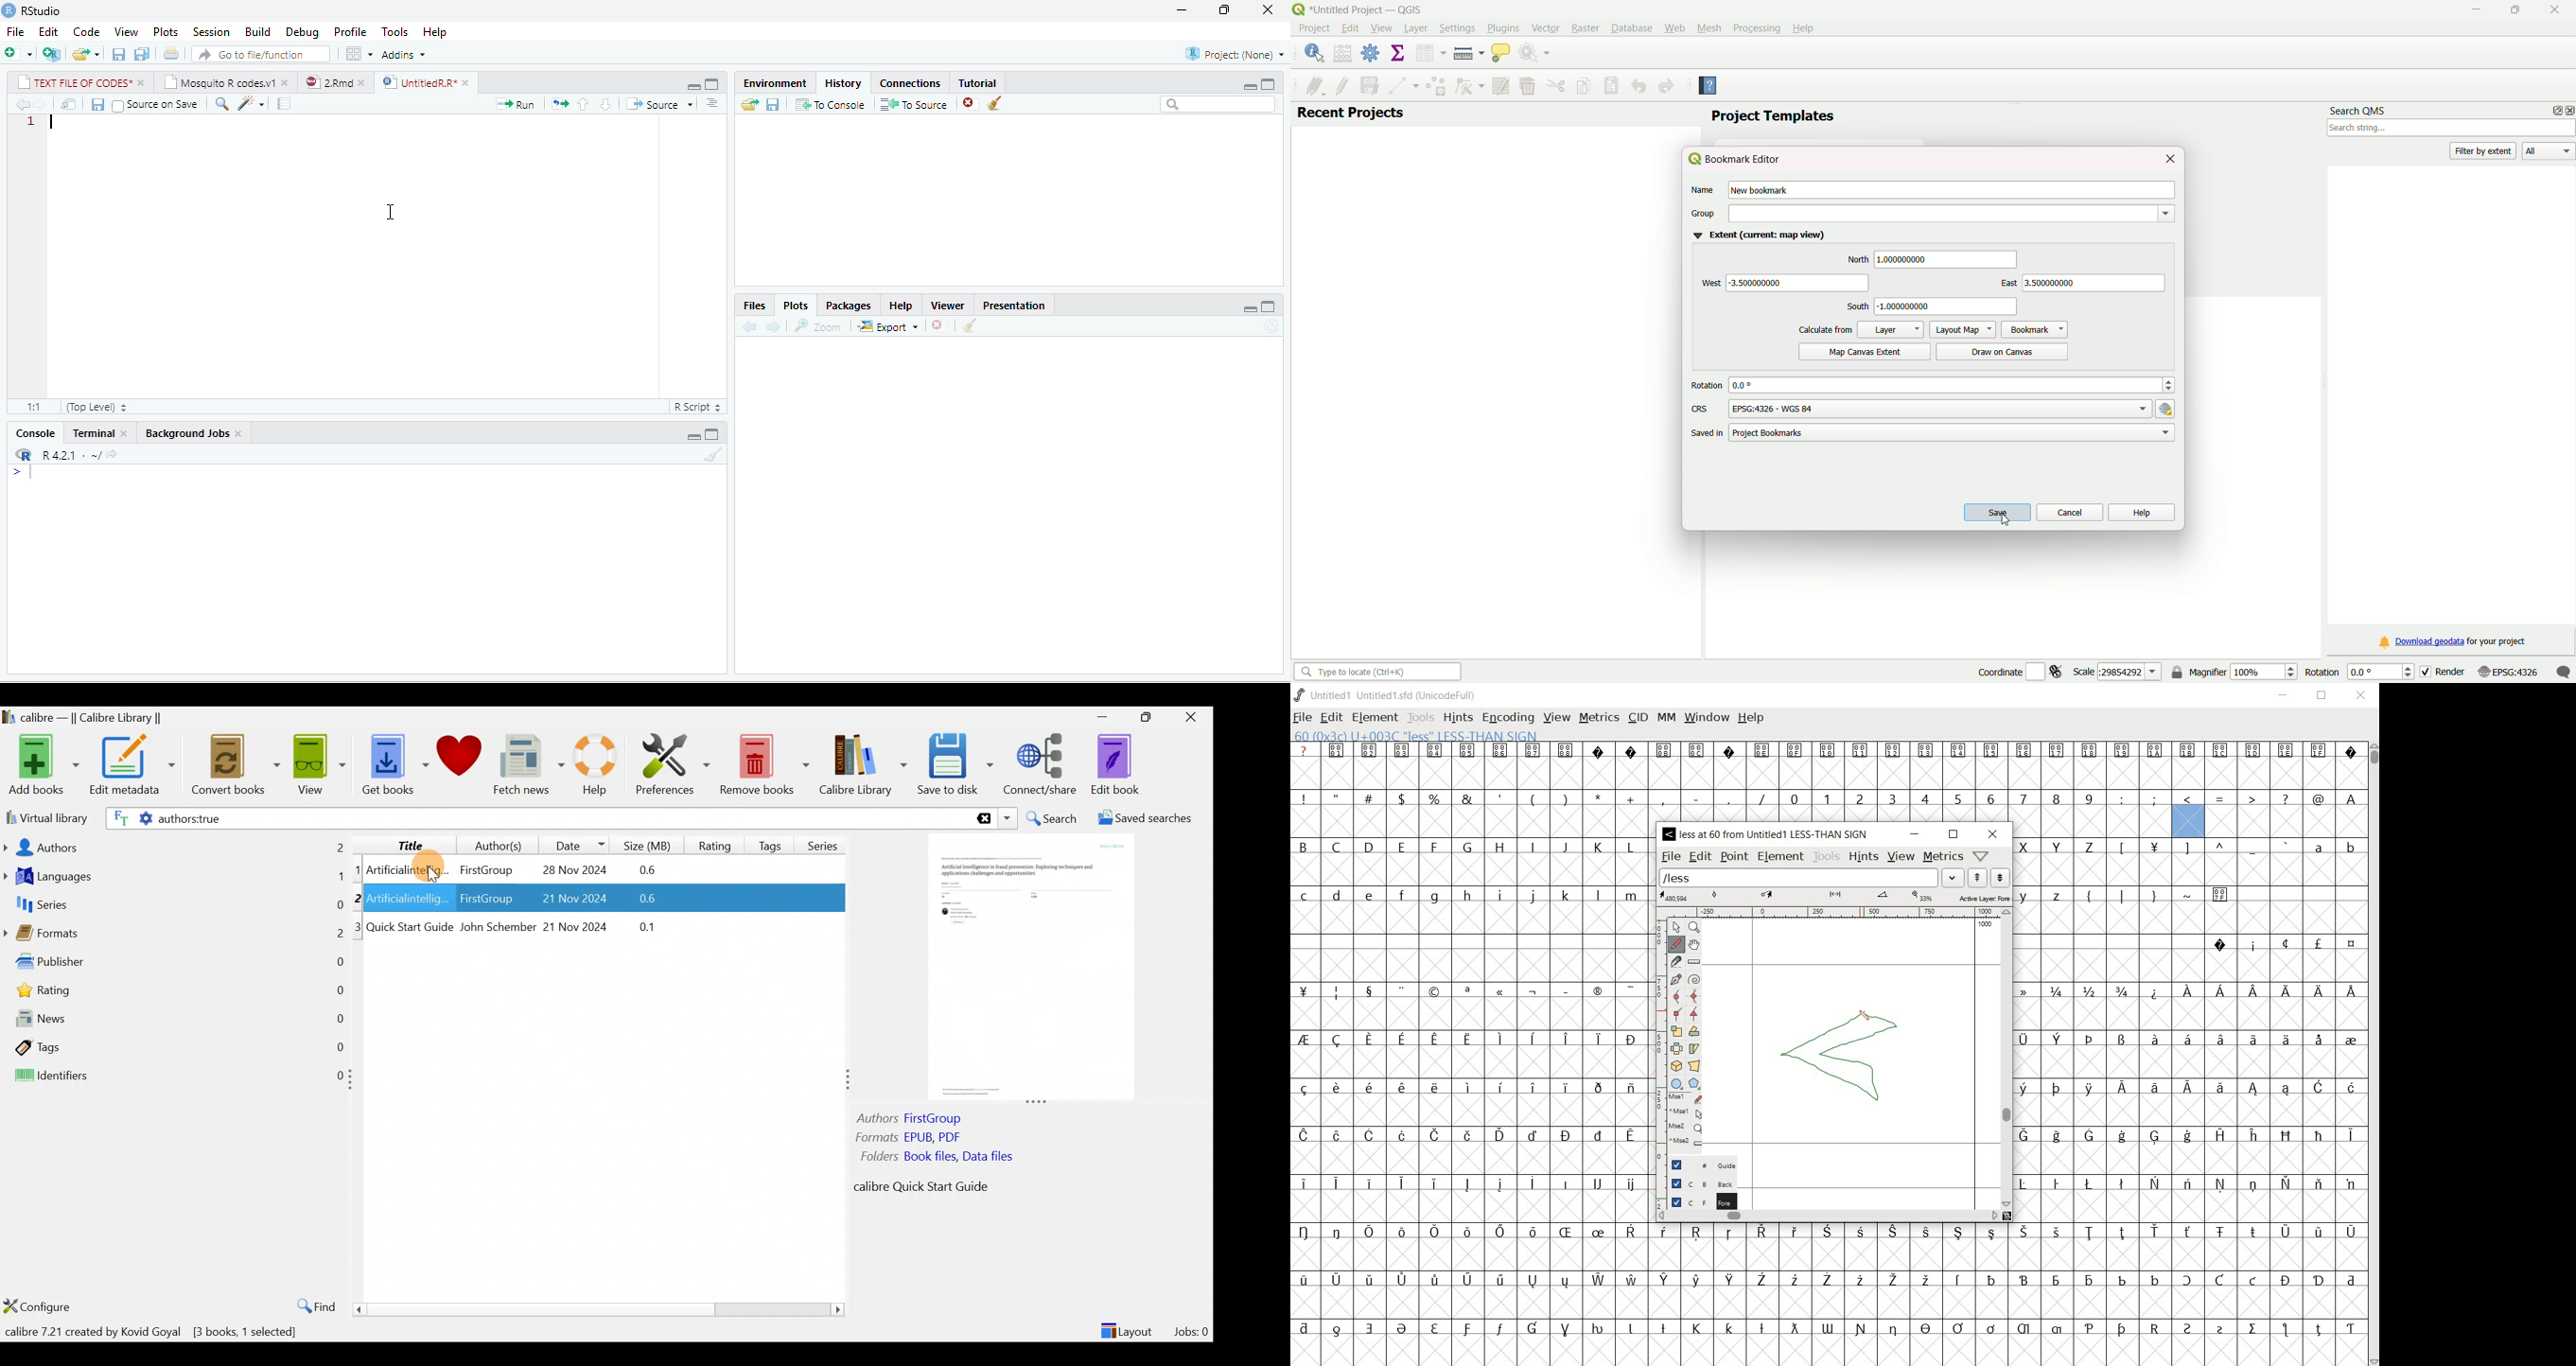 This screenshot has width=2576, height=1372. I want to click on sumbols, so click(2204, 847).